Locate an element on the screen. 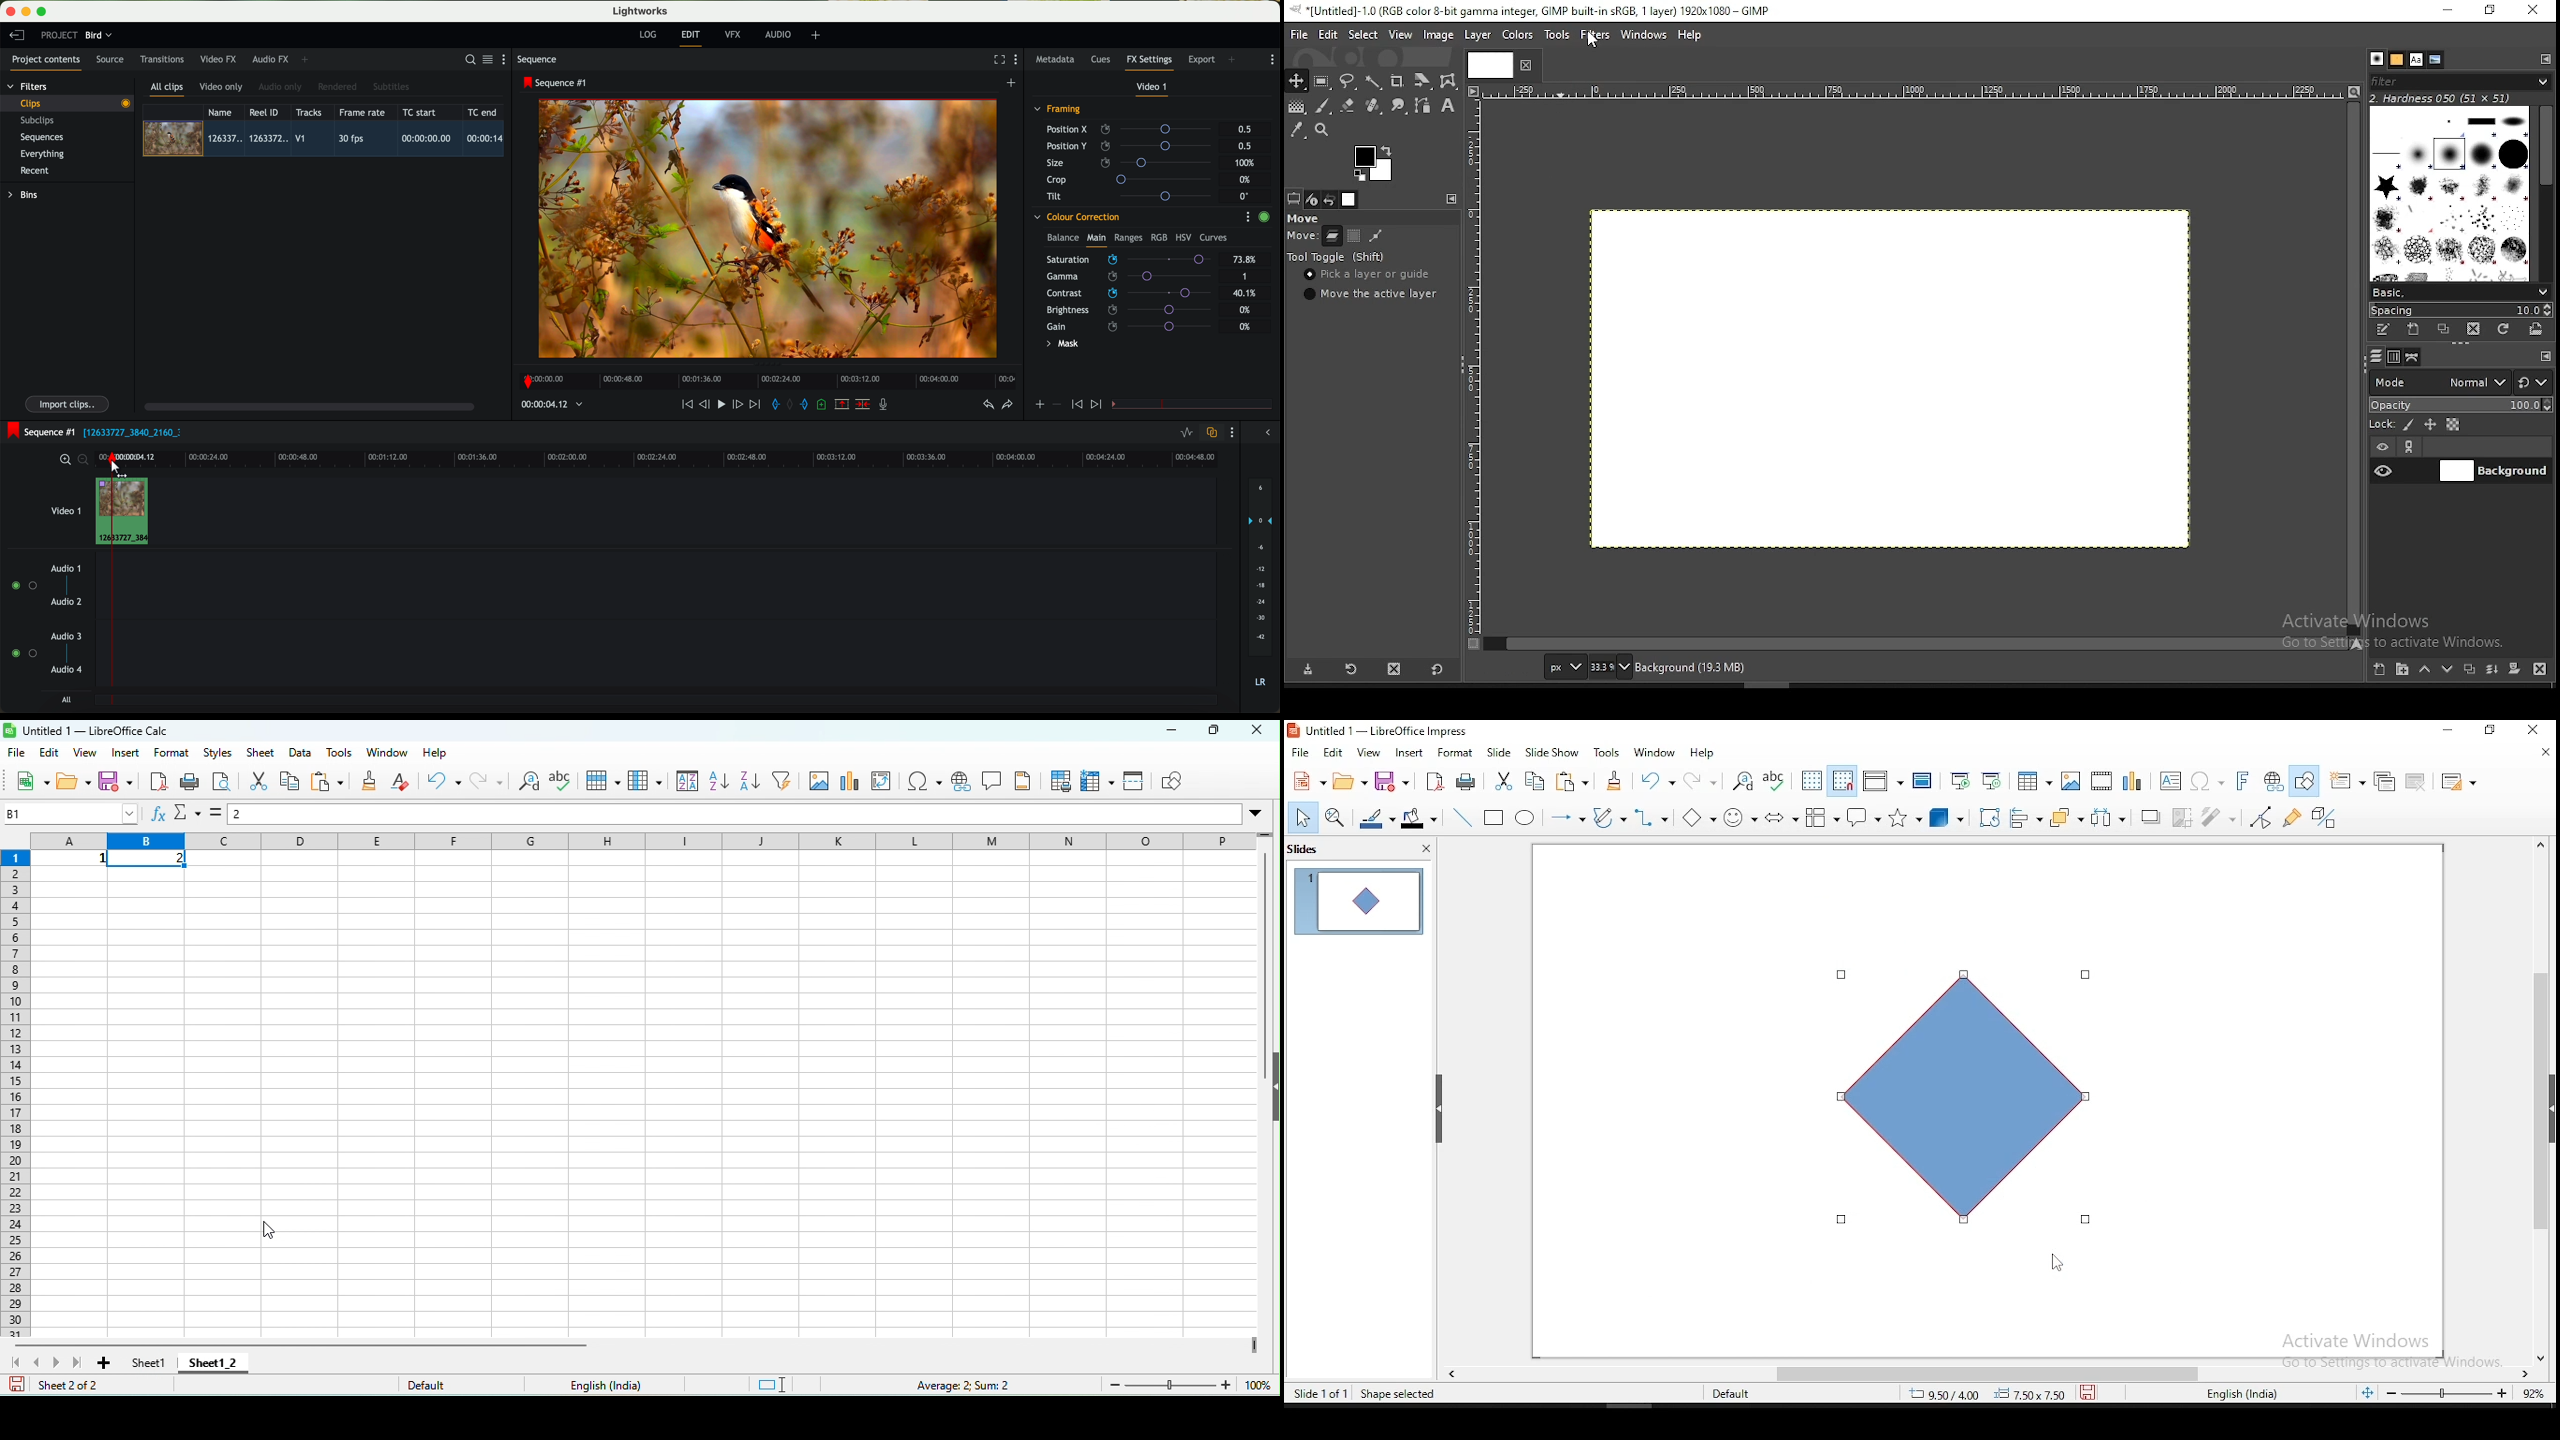 The width and height of the screenshot is (2576, 1456). edit is located at coordinates (51, 754).